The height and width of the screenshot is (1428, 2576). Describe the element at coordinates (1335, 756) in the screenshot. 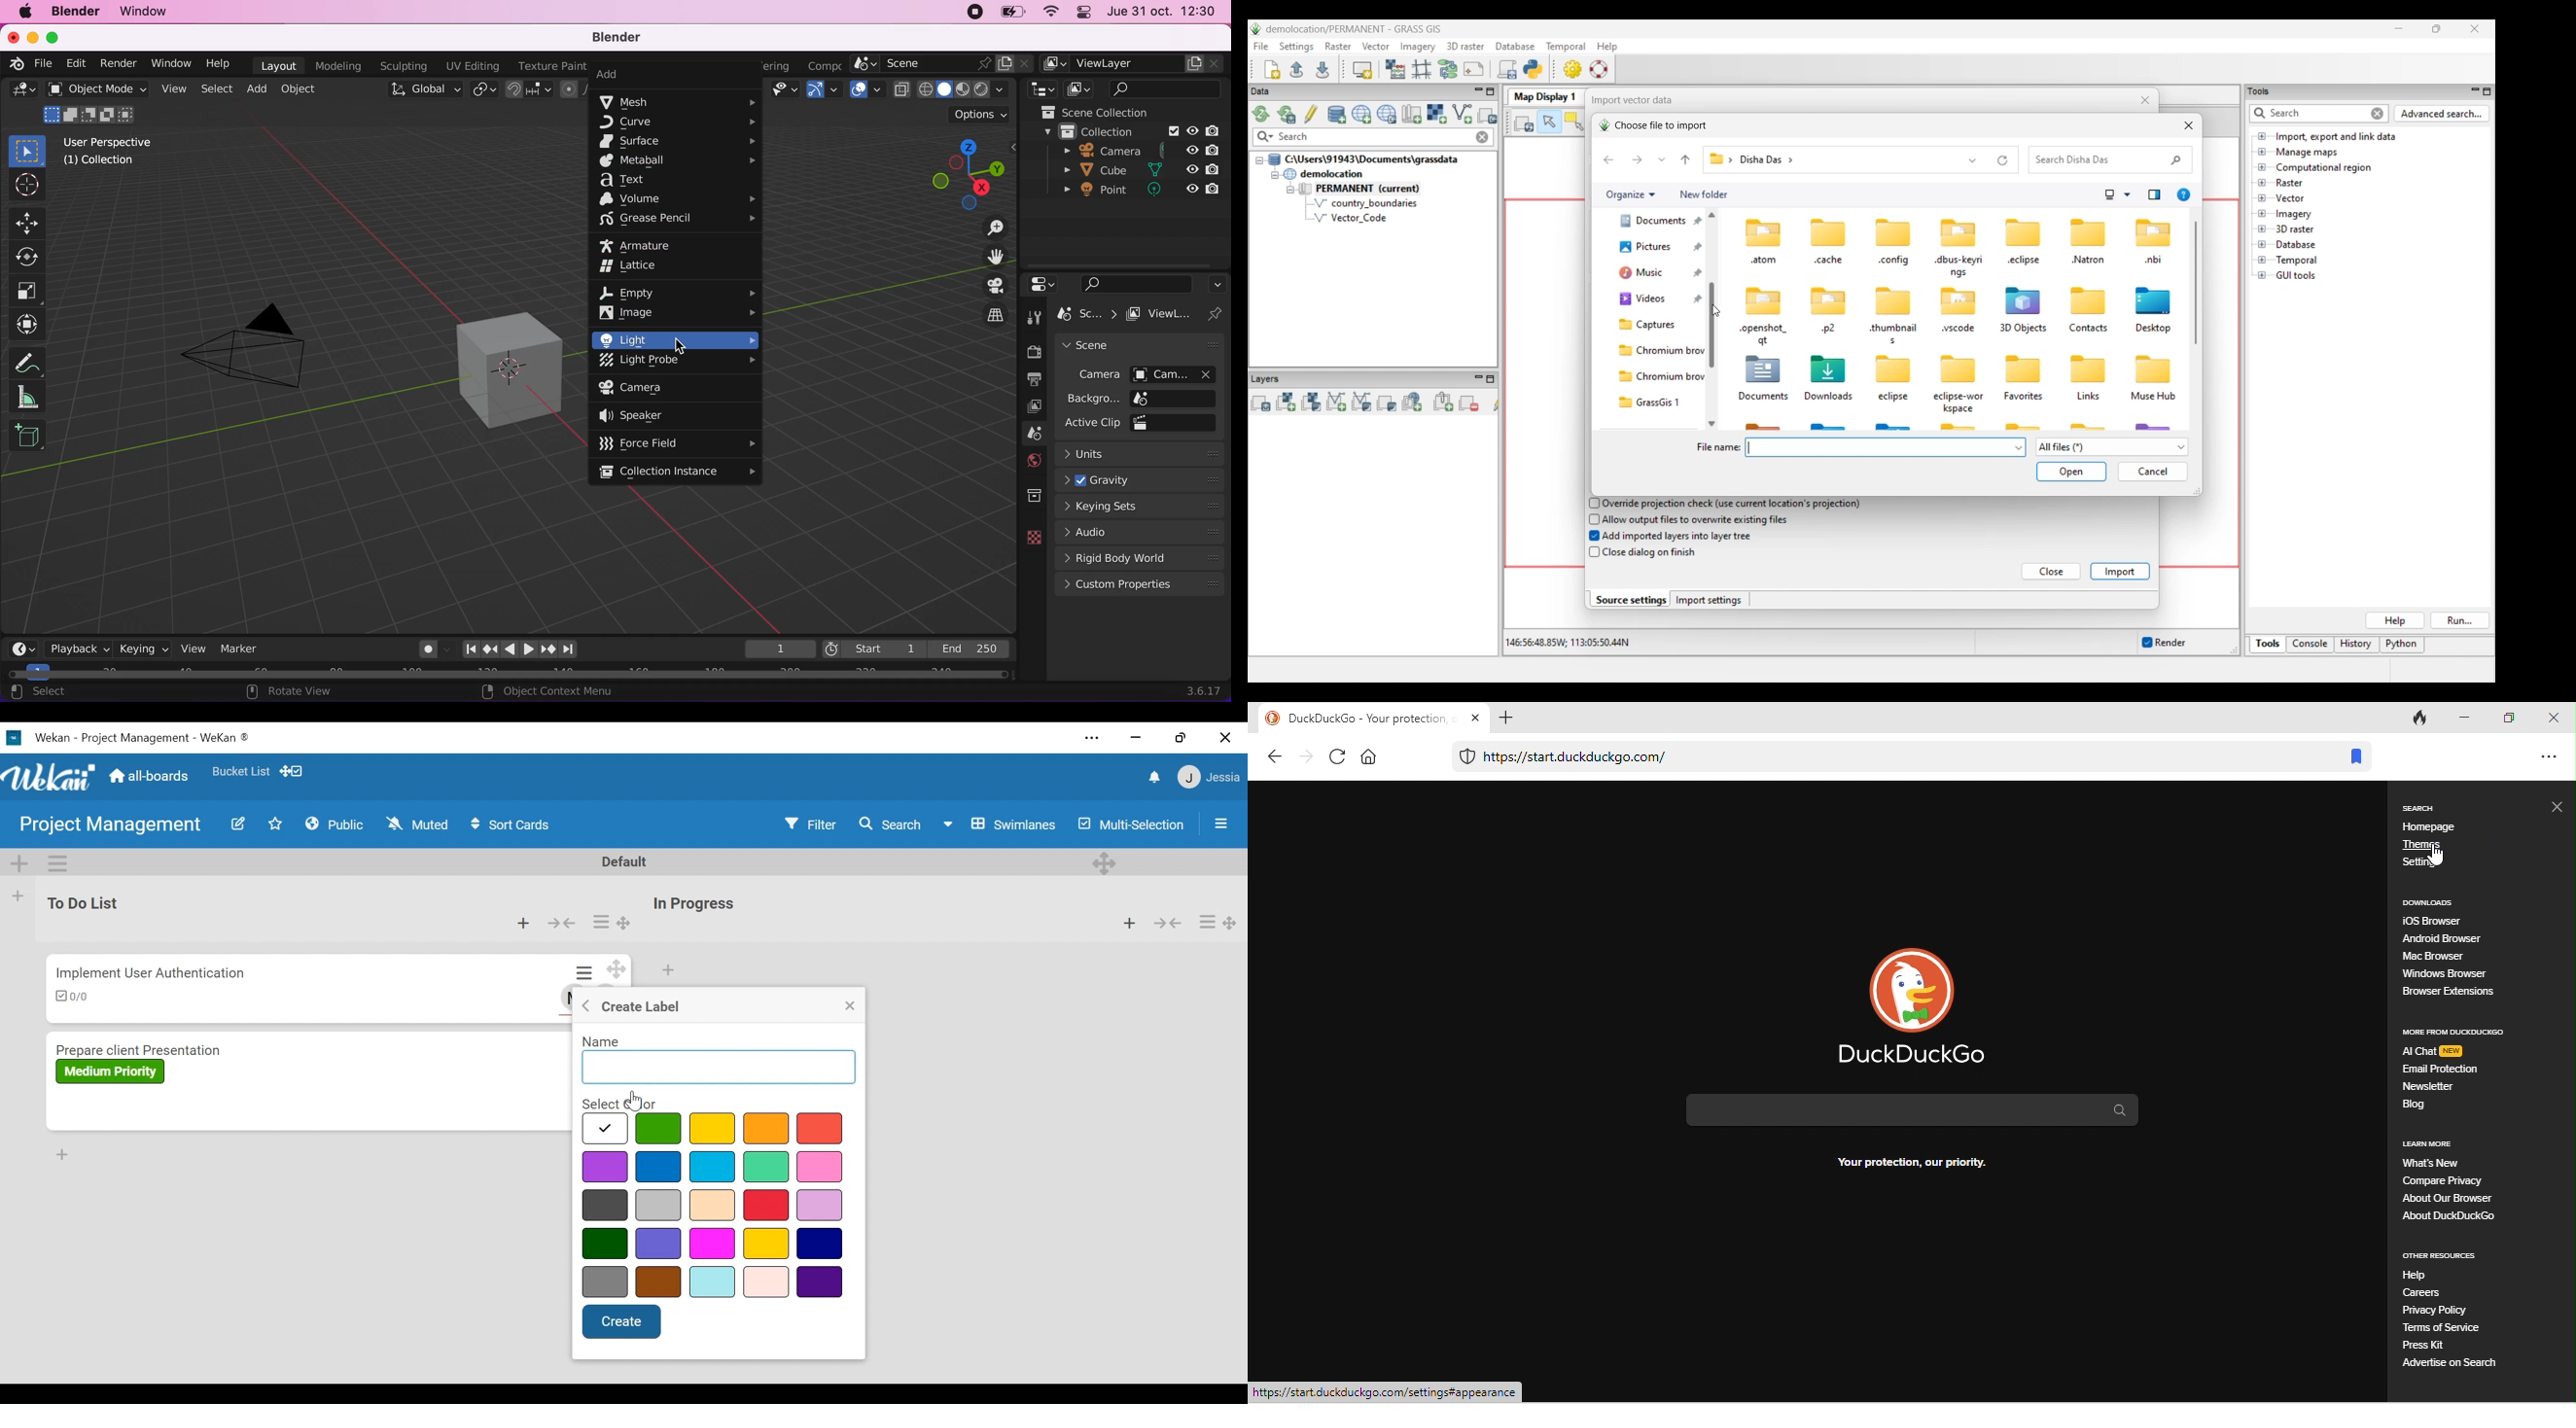

I see `refresh` at that location.